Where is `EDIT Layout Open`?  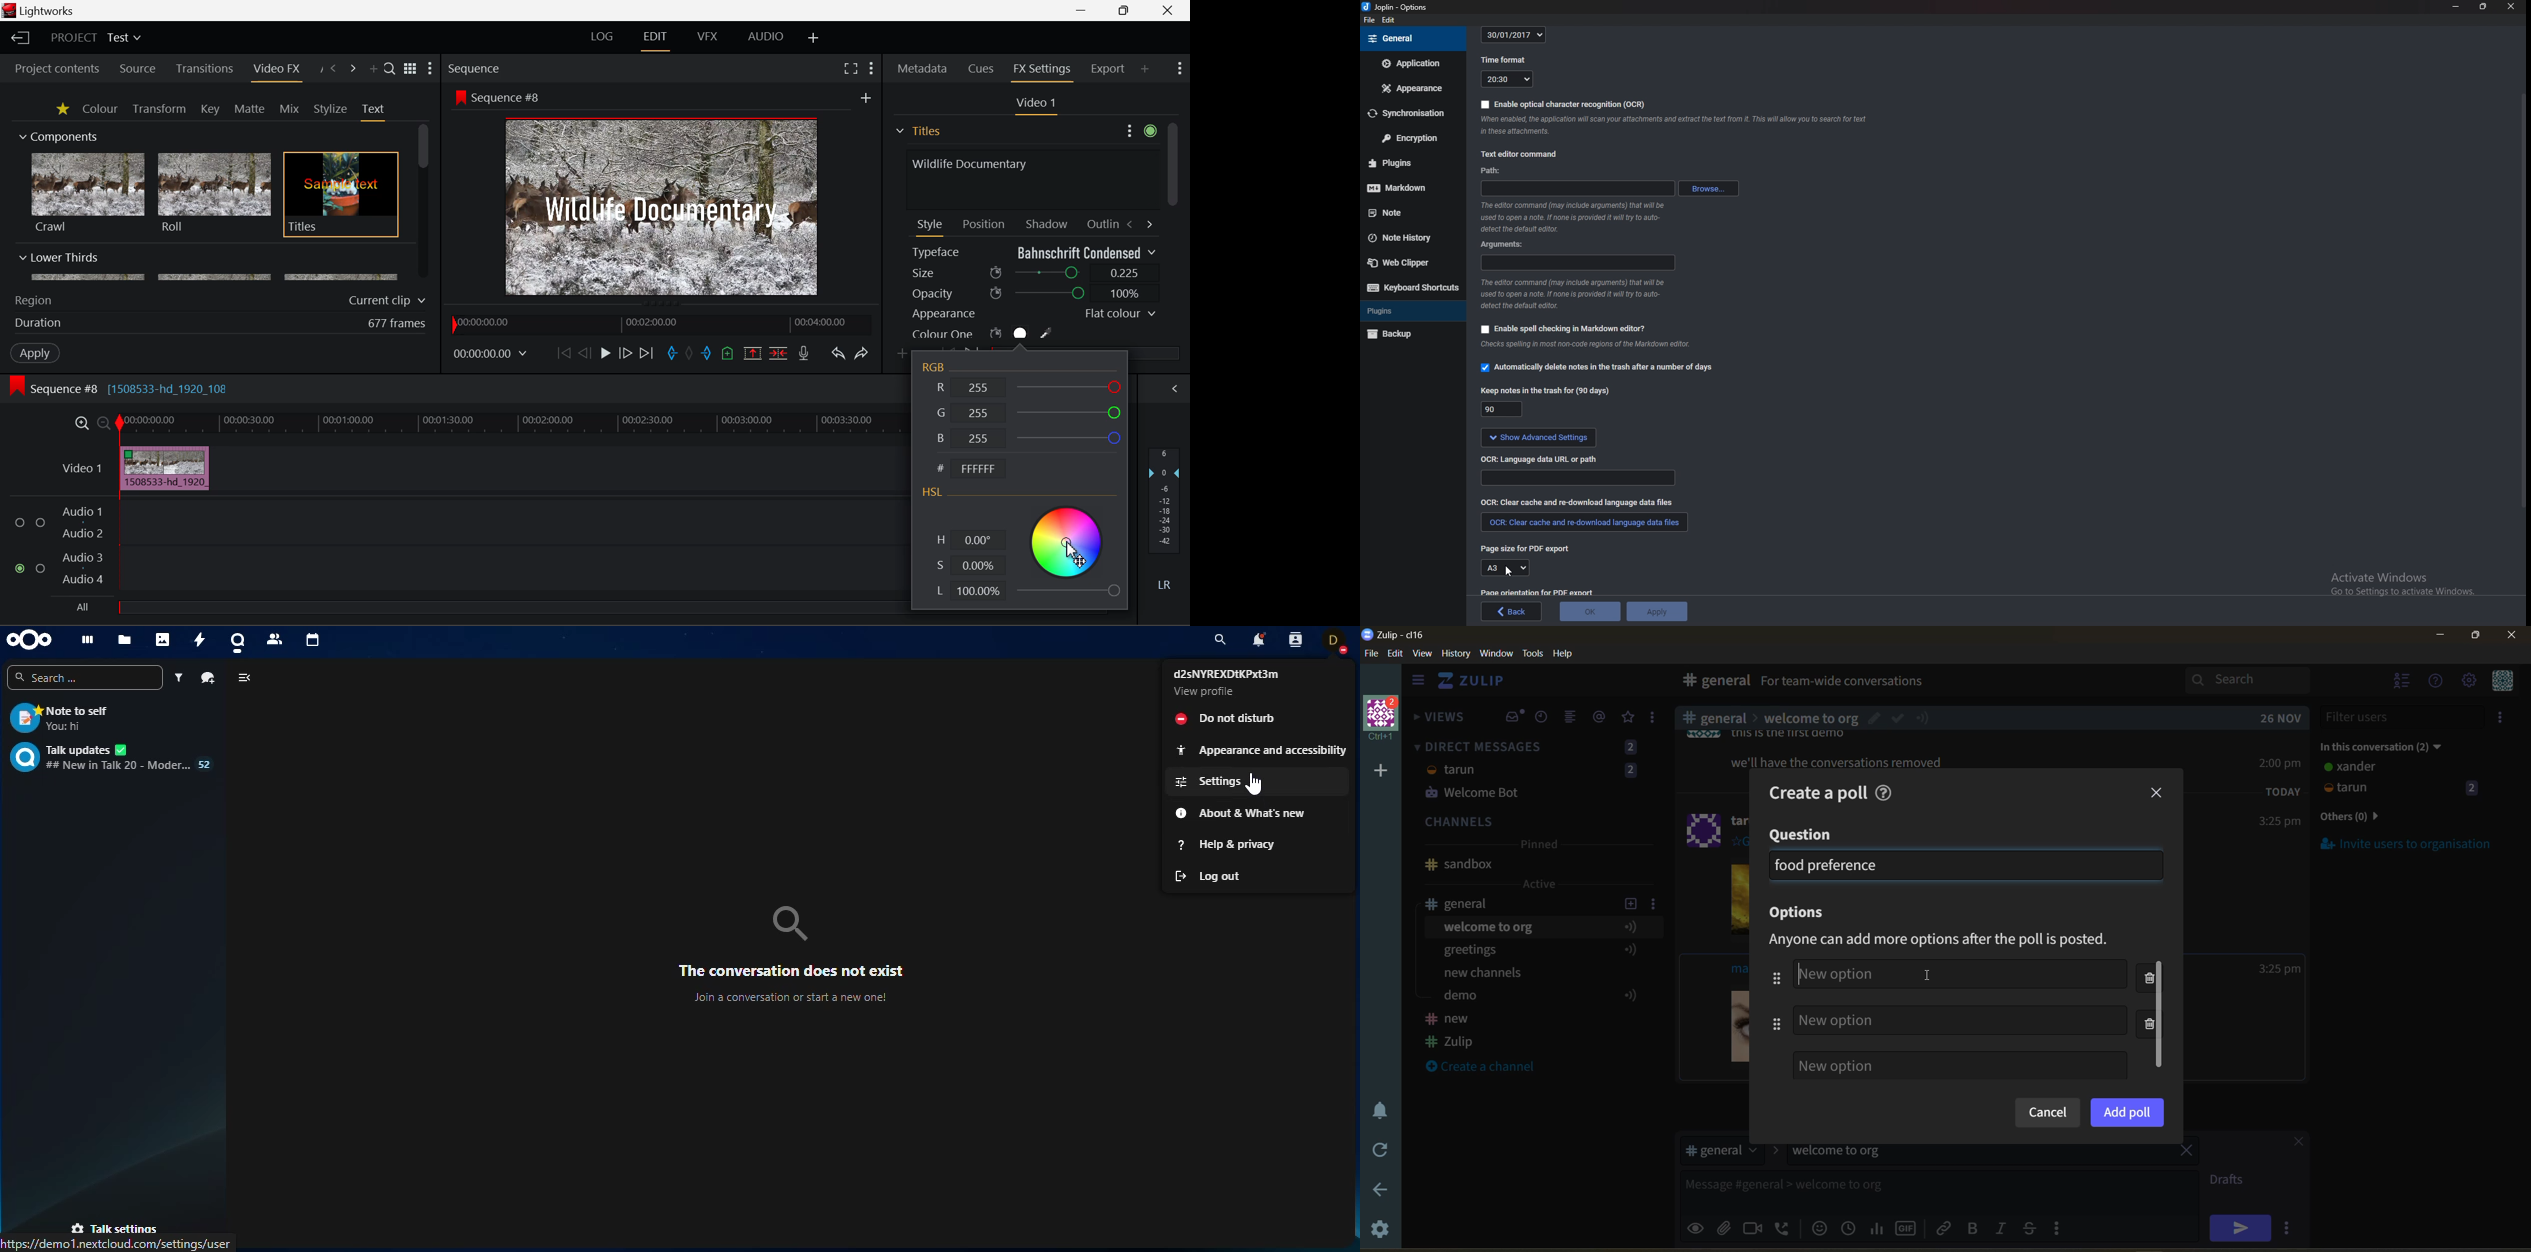
EDIT Layout Open is located at coordinates (658, 41).